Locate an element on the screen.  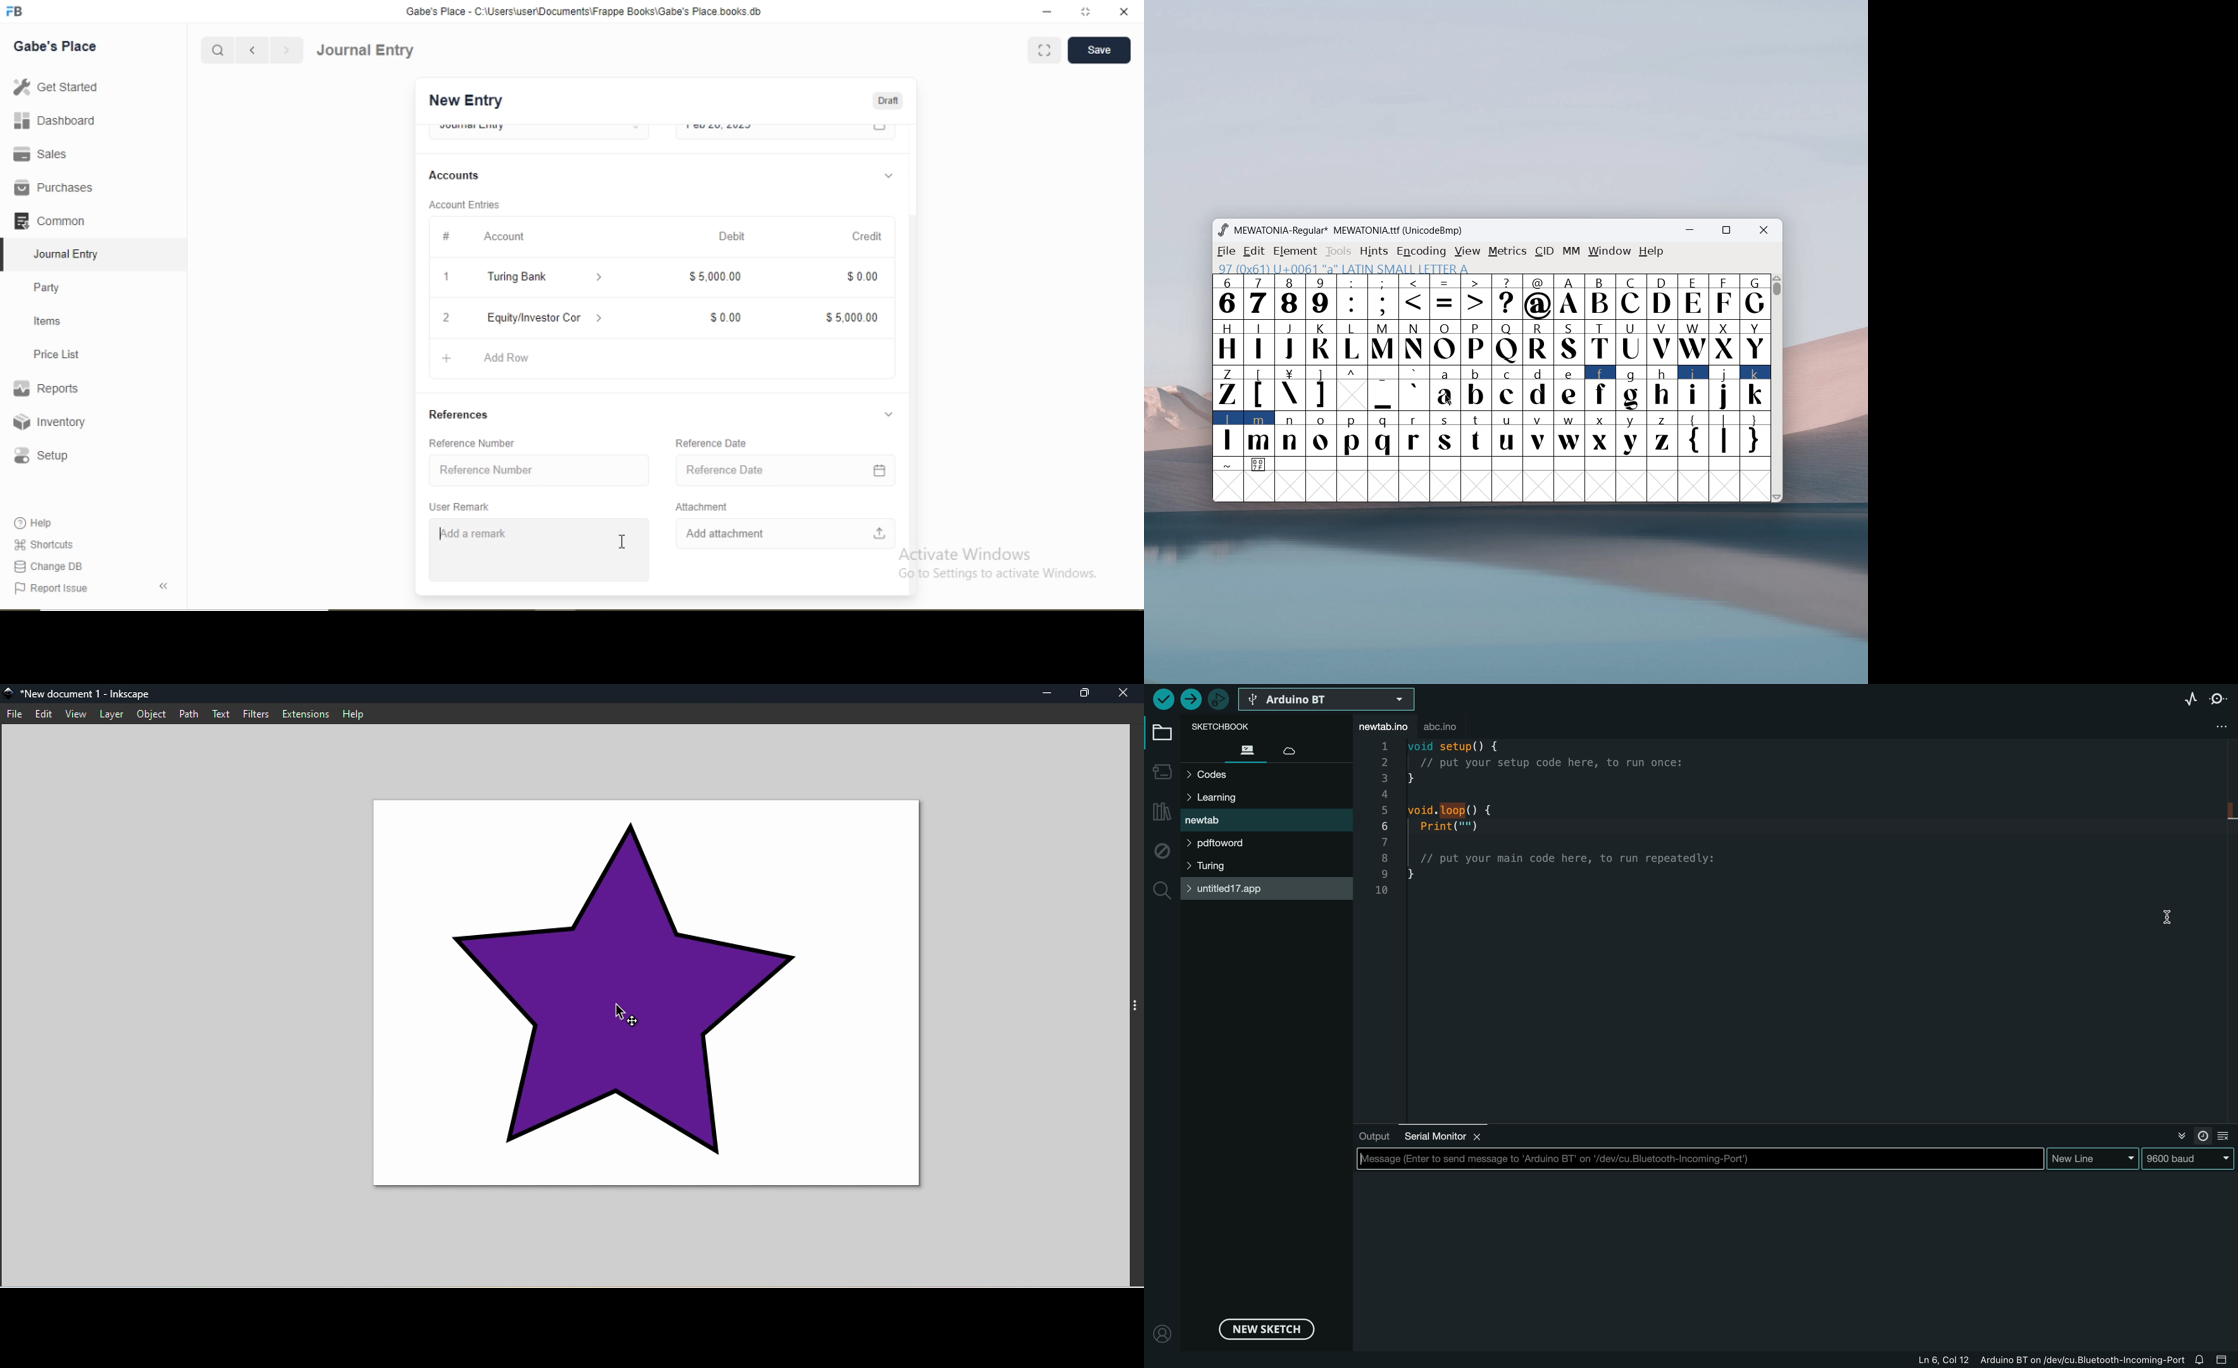
Scroll bar is located at coordinates (913, 345).